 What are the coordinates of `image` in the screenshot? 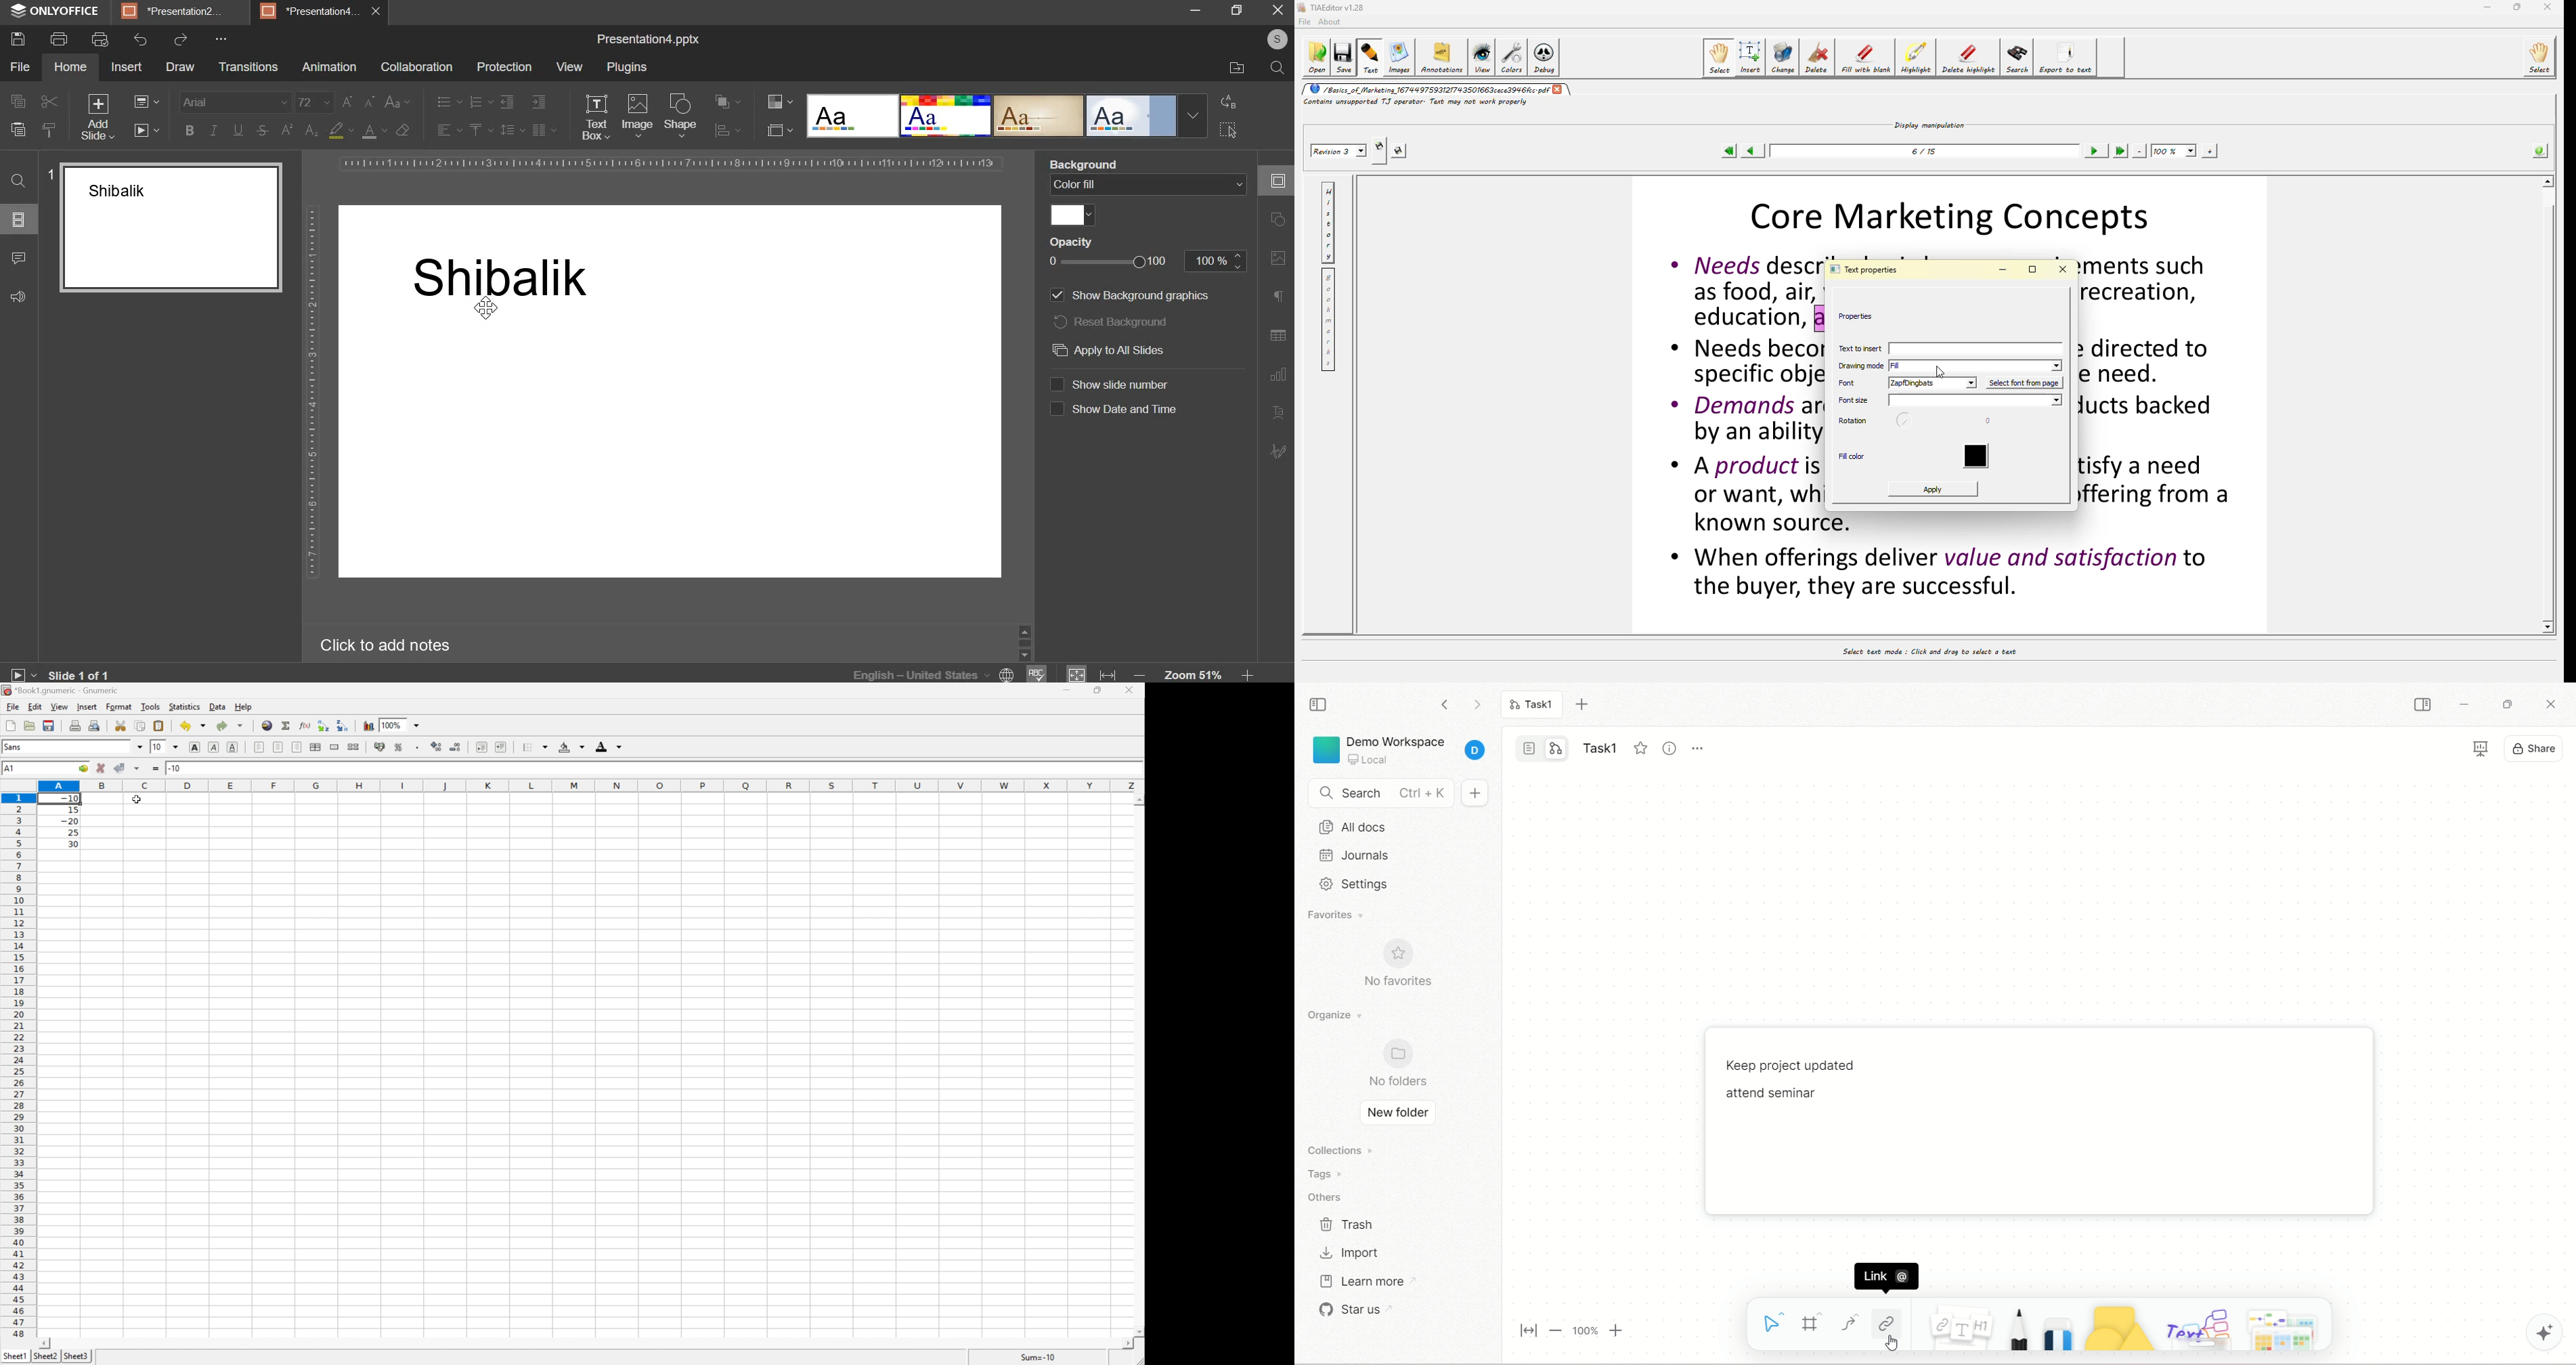 It's located at (1278, 265).